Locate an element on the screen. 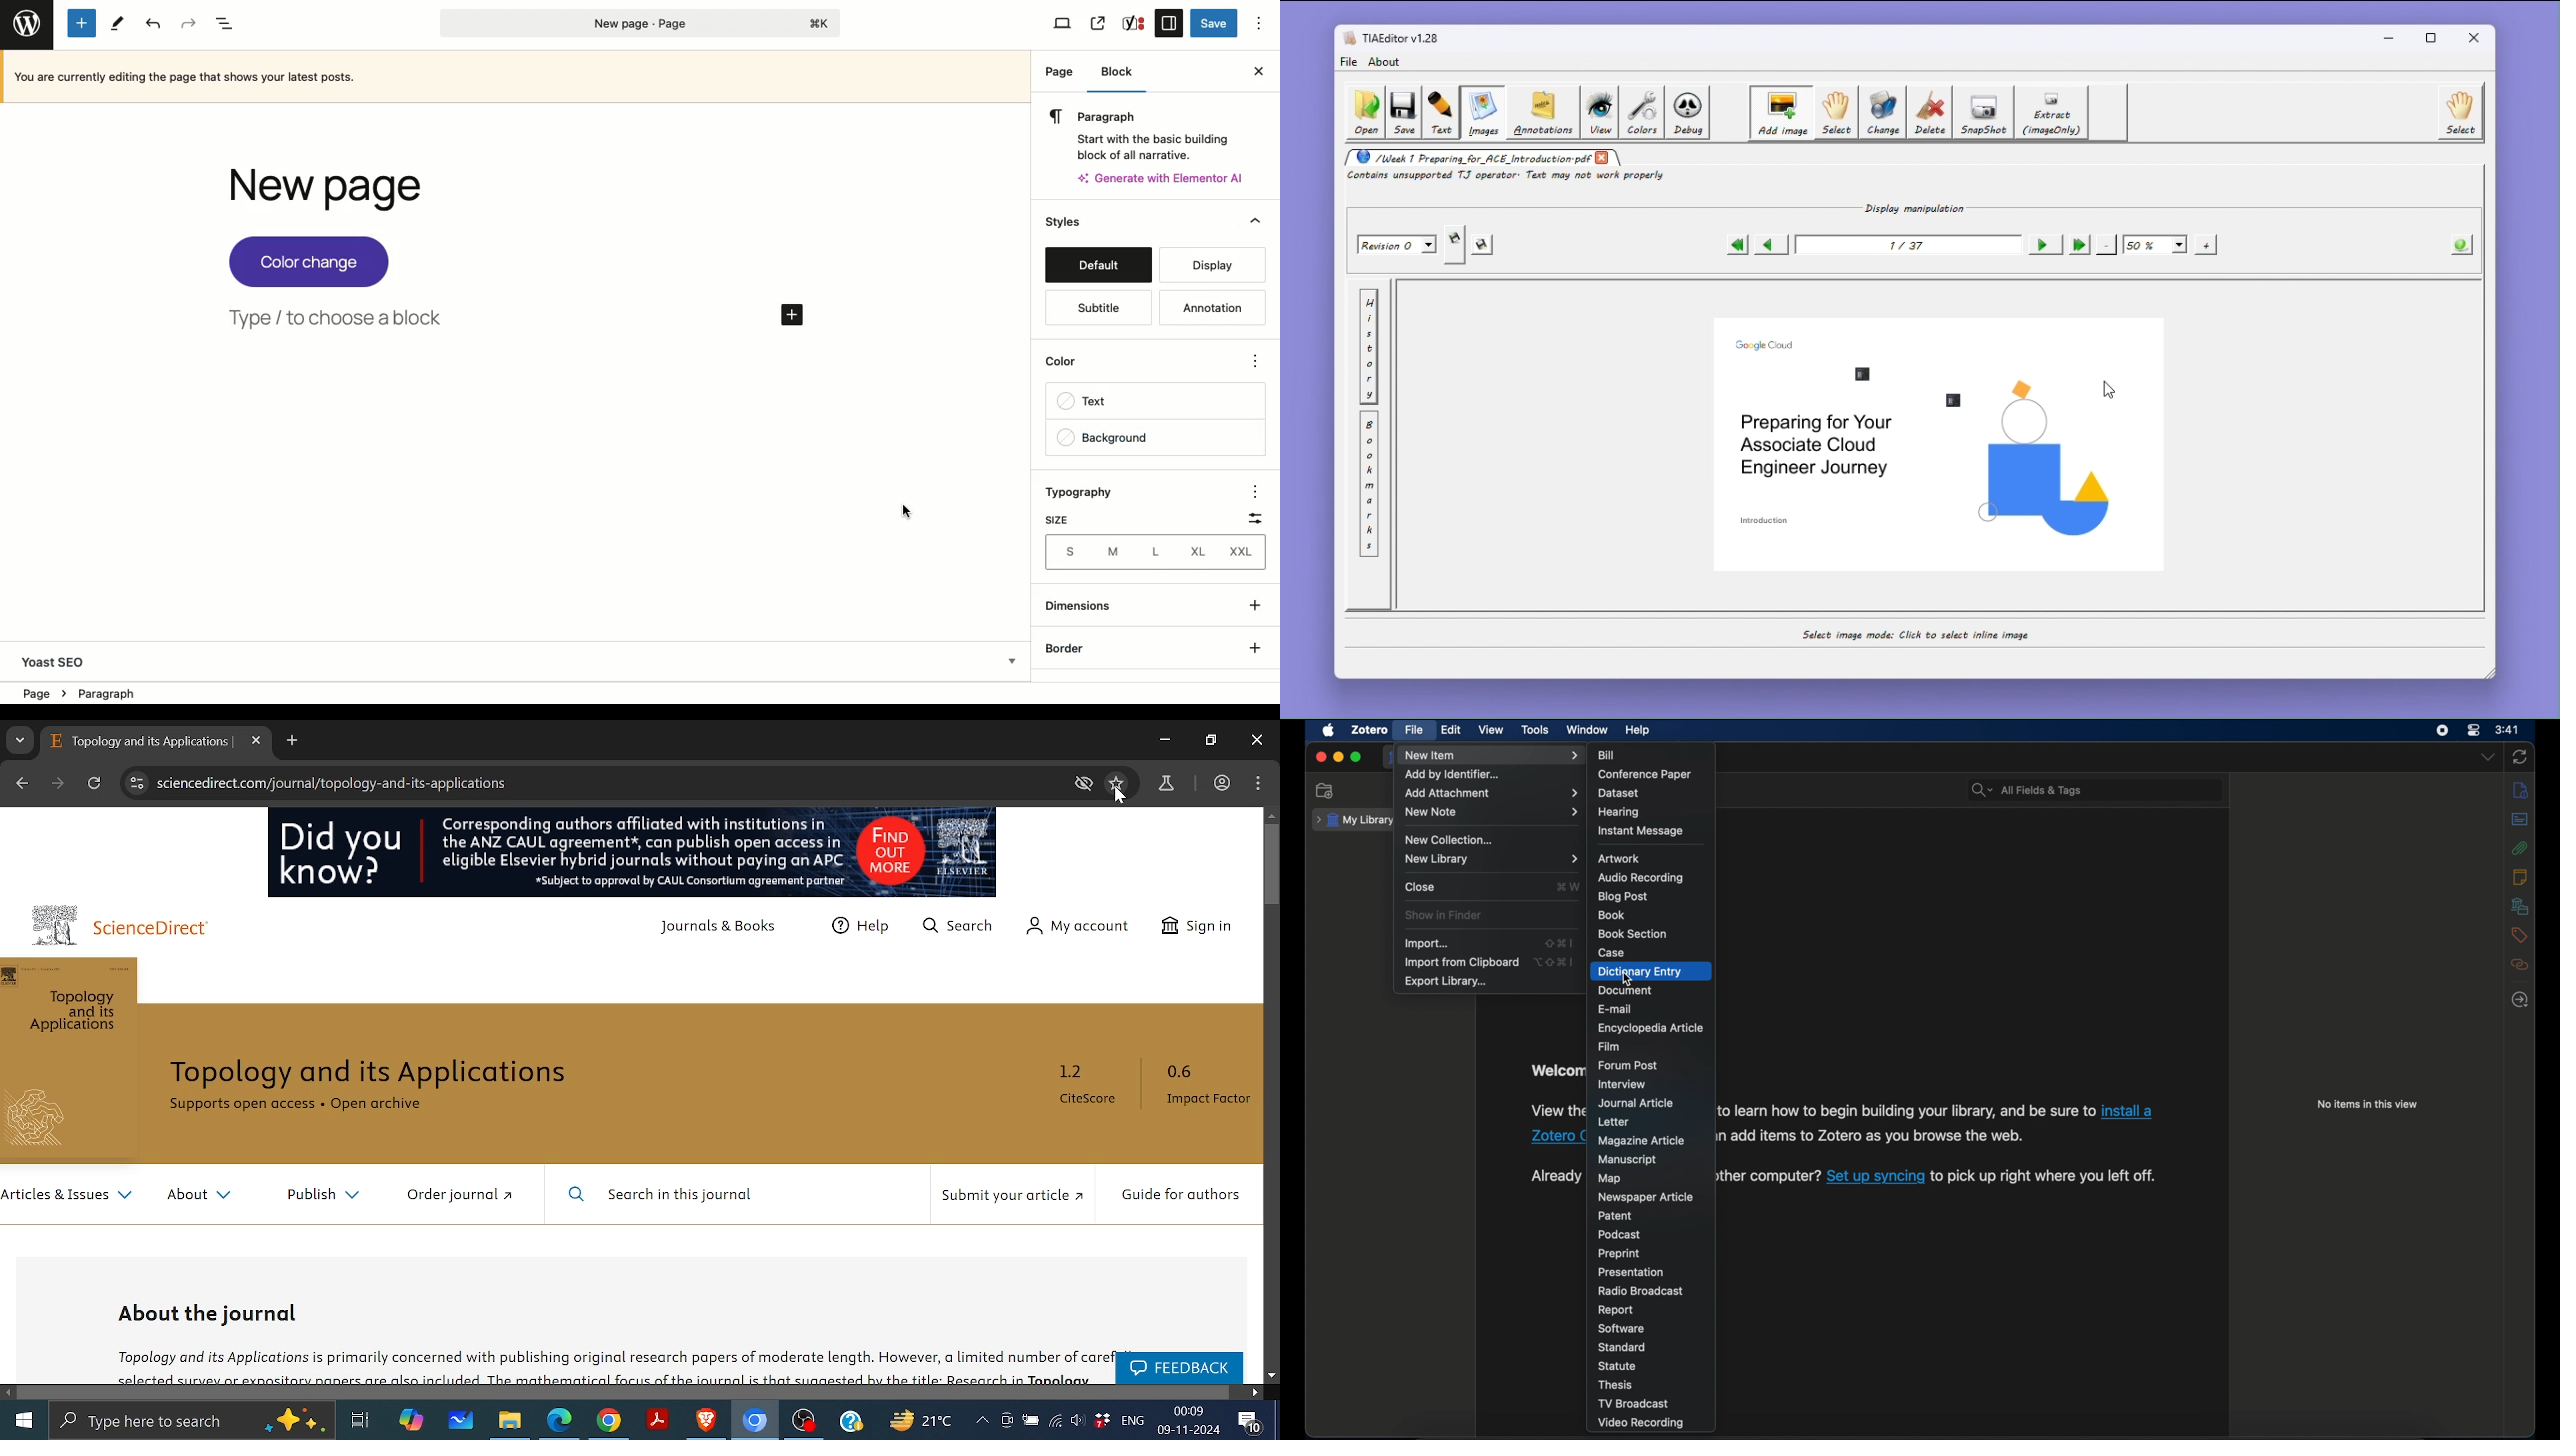 The width and height of the screenshot is (2576, 1456). dropdown is located at coordinates (2487, 757).